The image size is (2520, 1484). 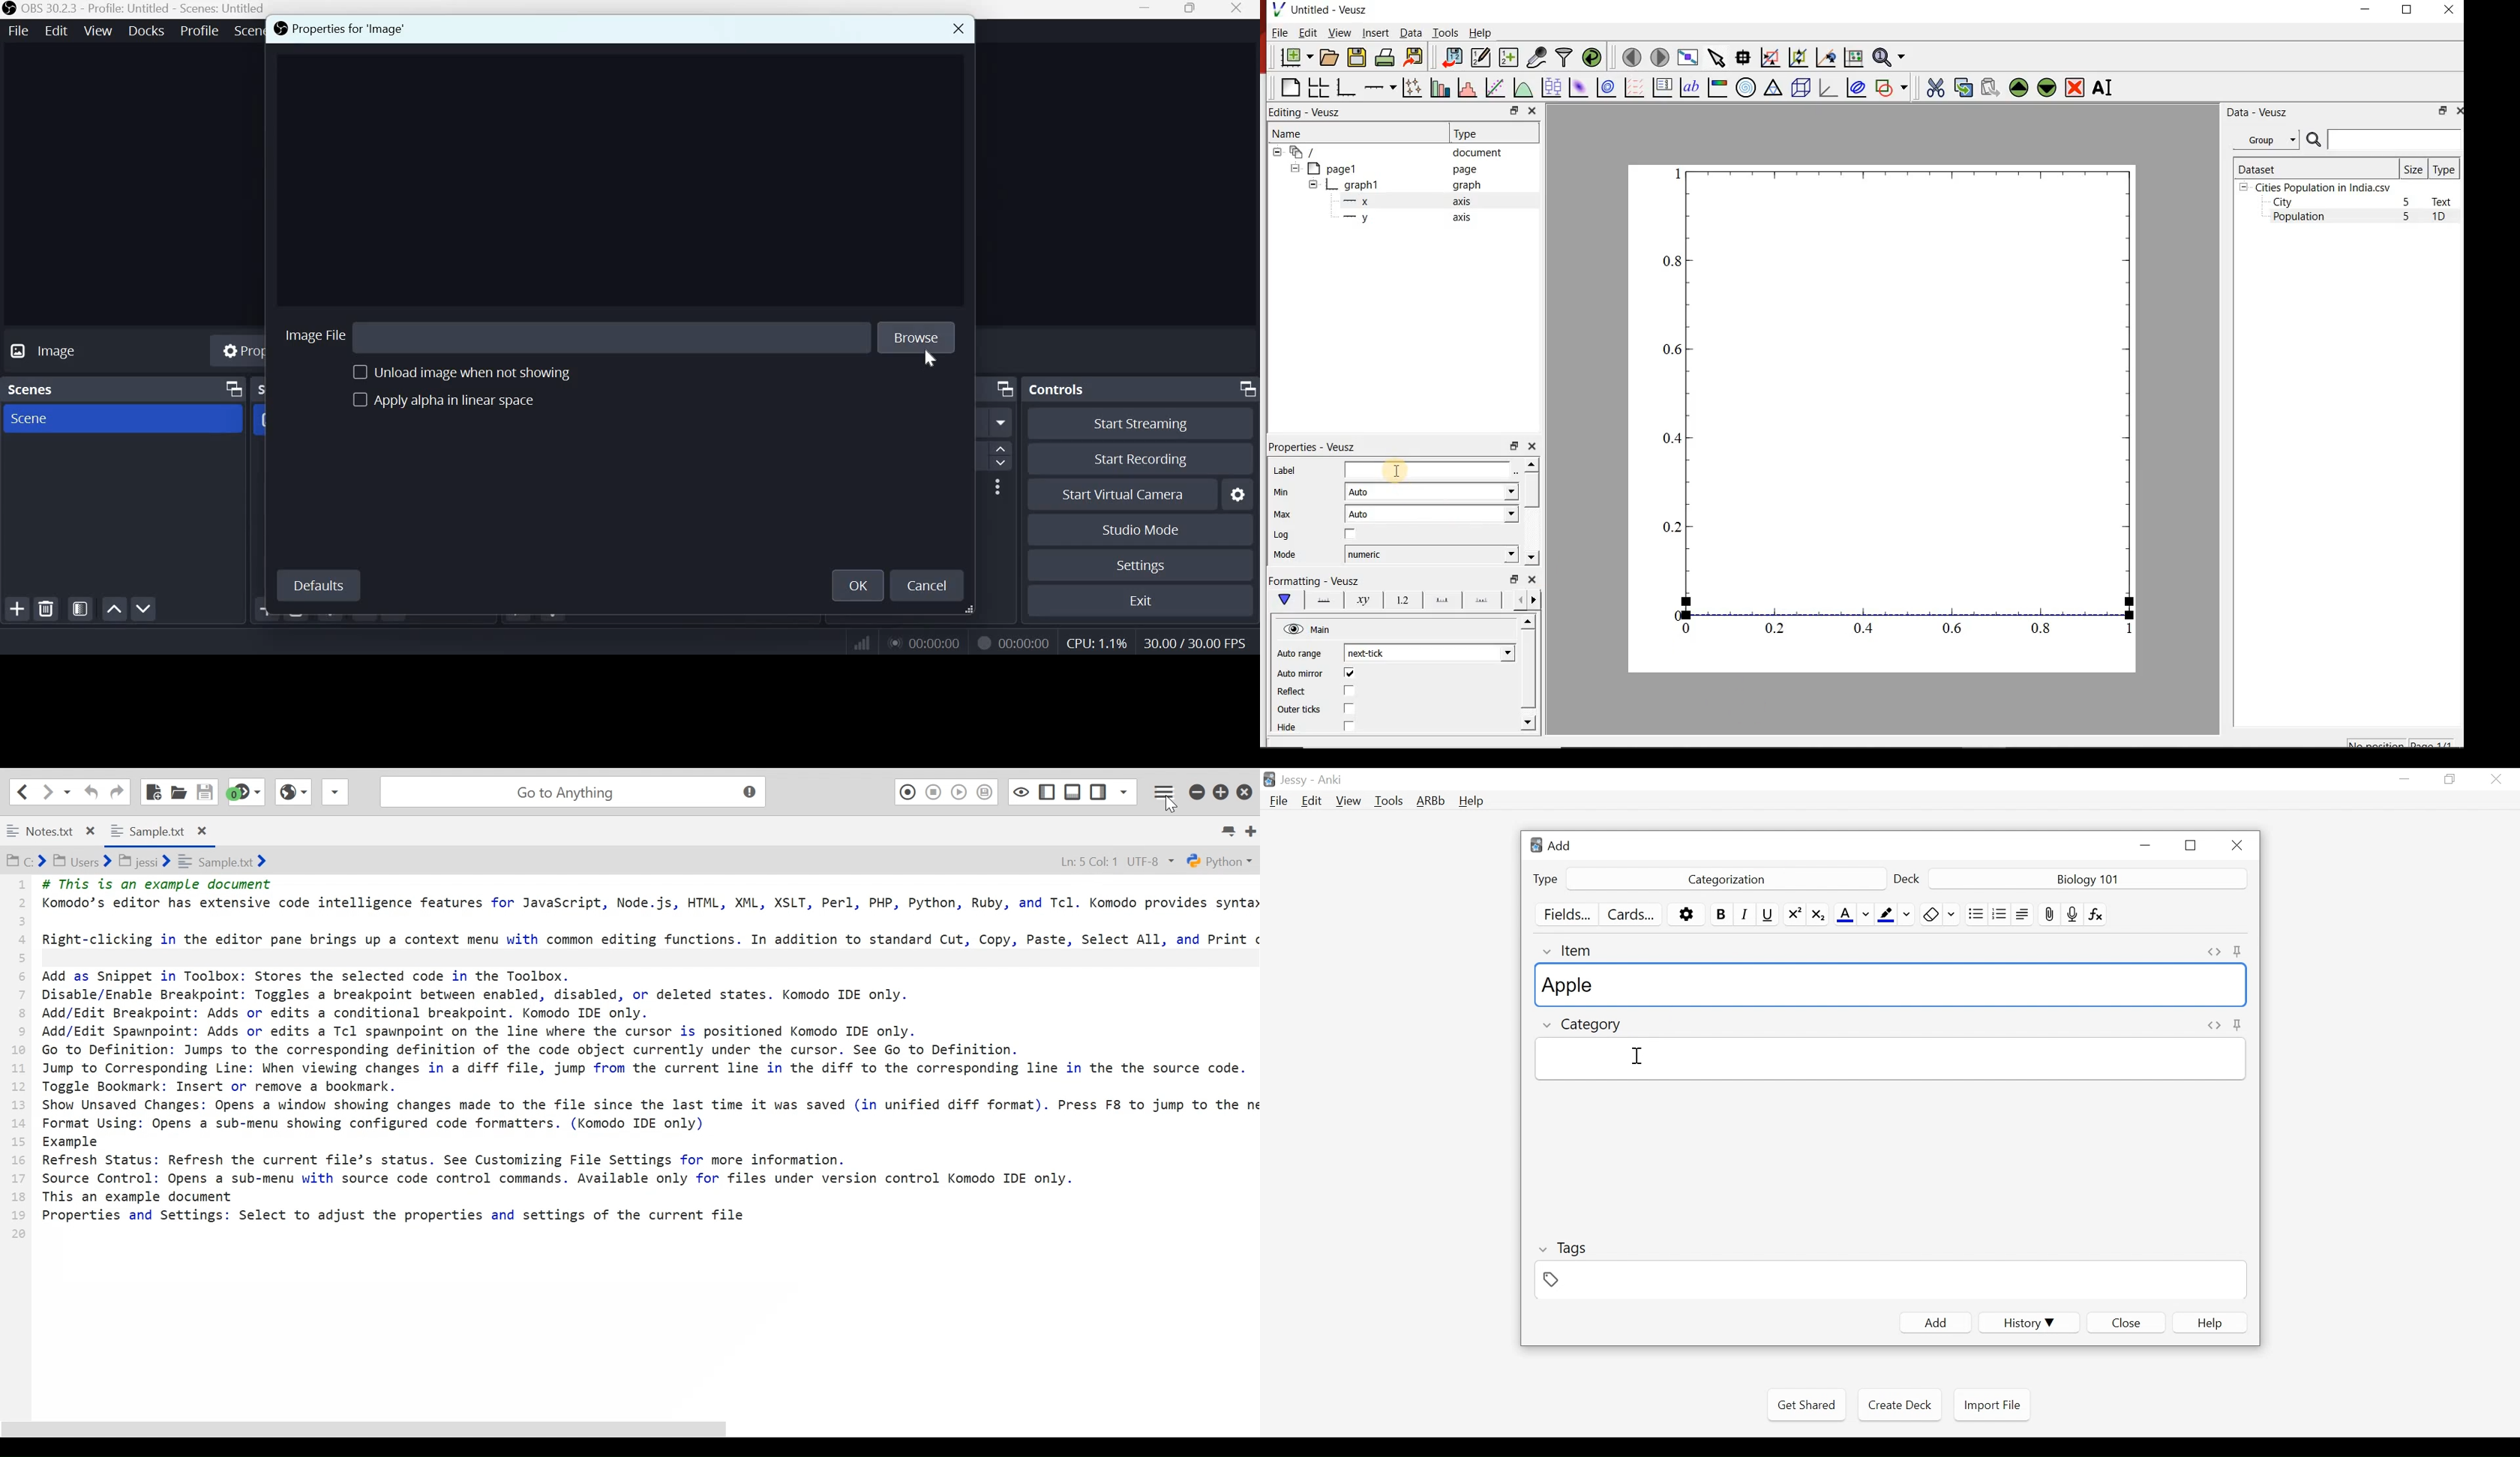 What do you see at coordinates (98, 30) in the screenshot?
I see `view` at bounding box center [98, 30].